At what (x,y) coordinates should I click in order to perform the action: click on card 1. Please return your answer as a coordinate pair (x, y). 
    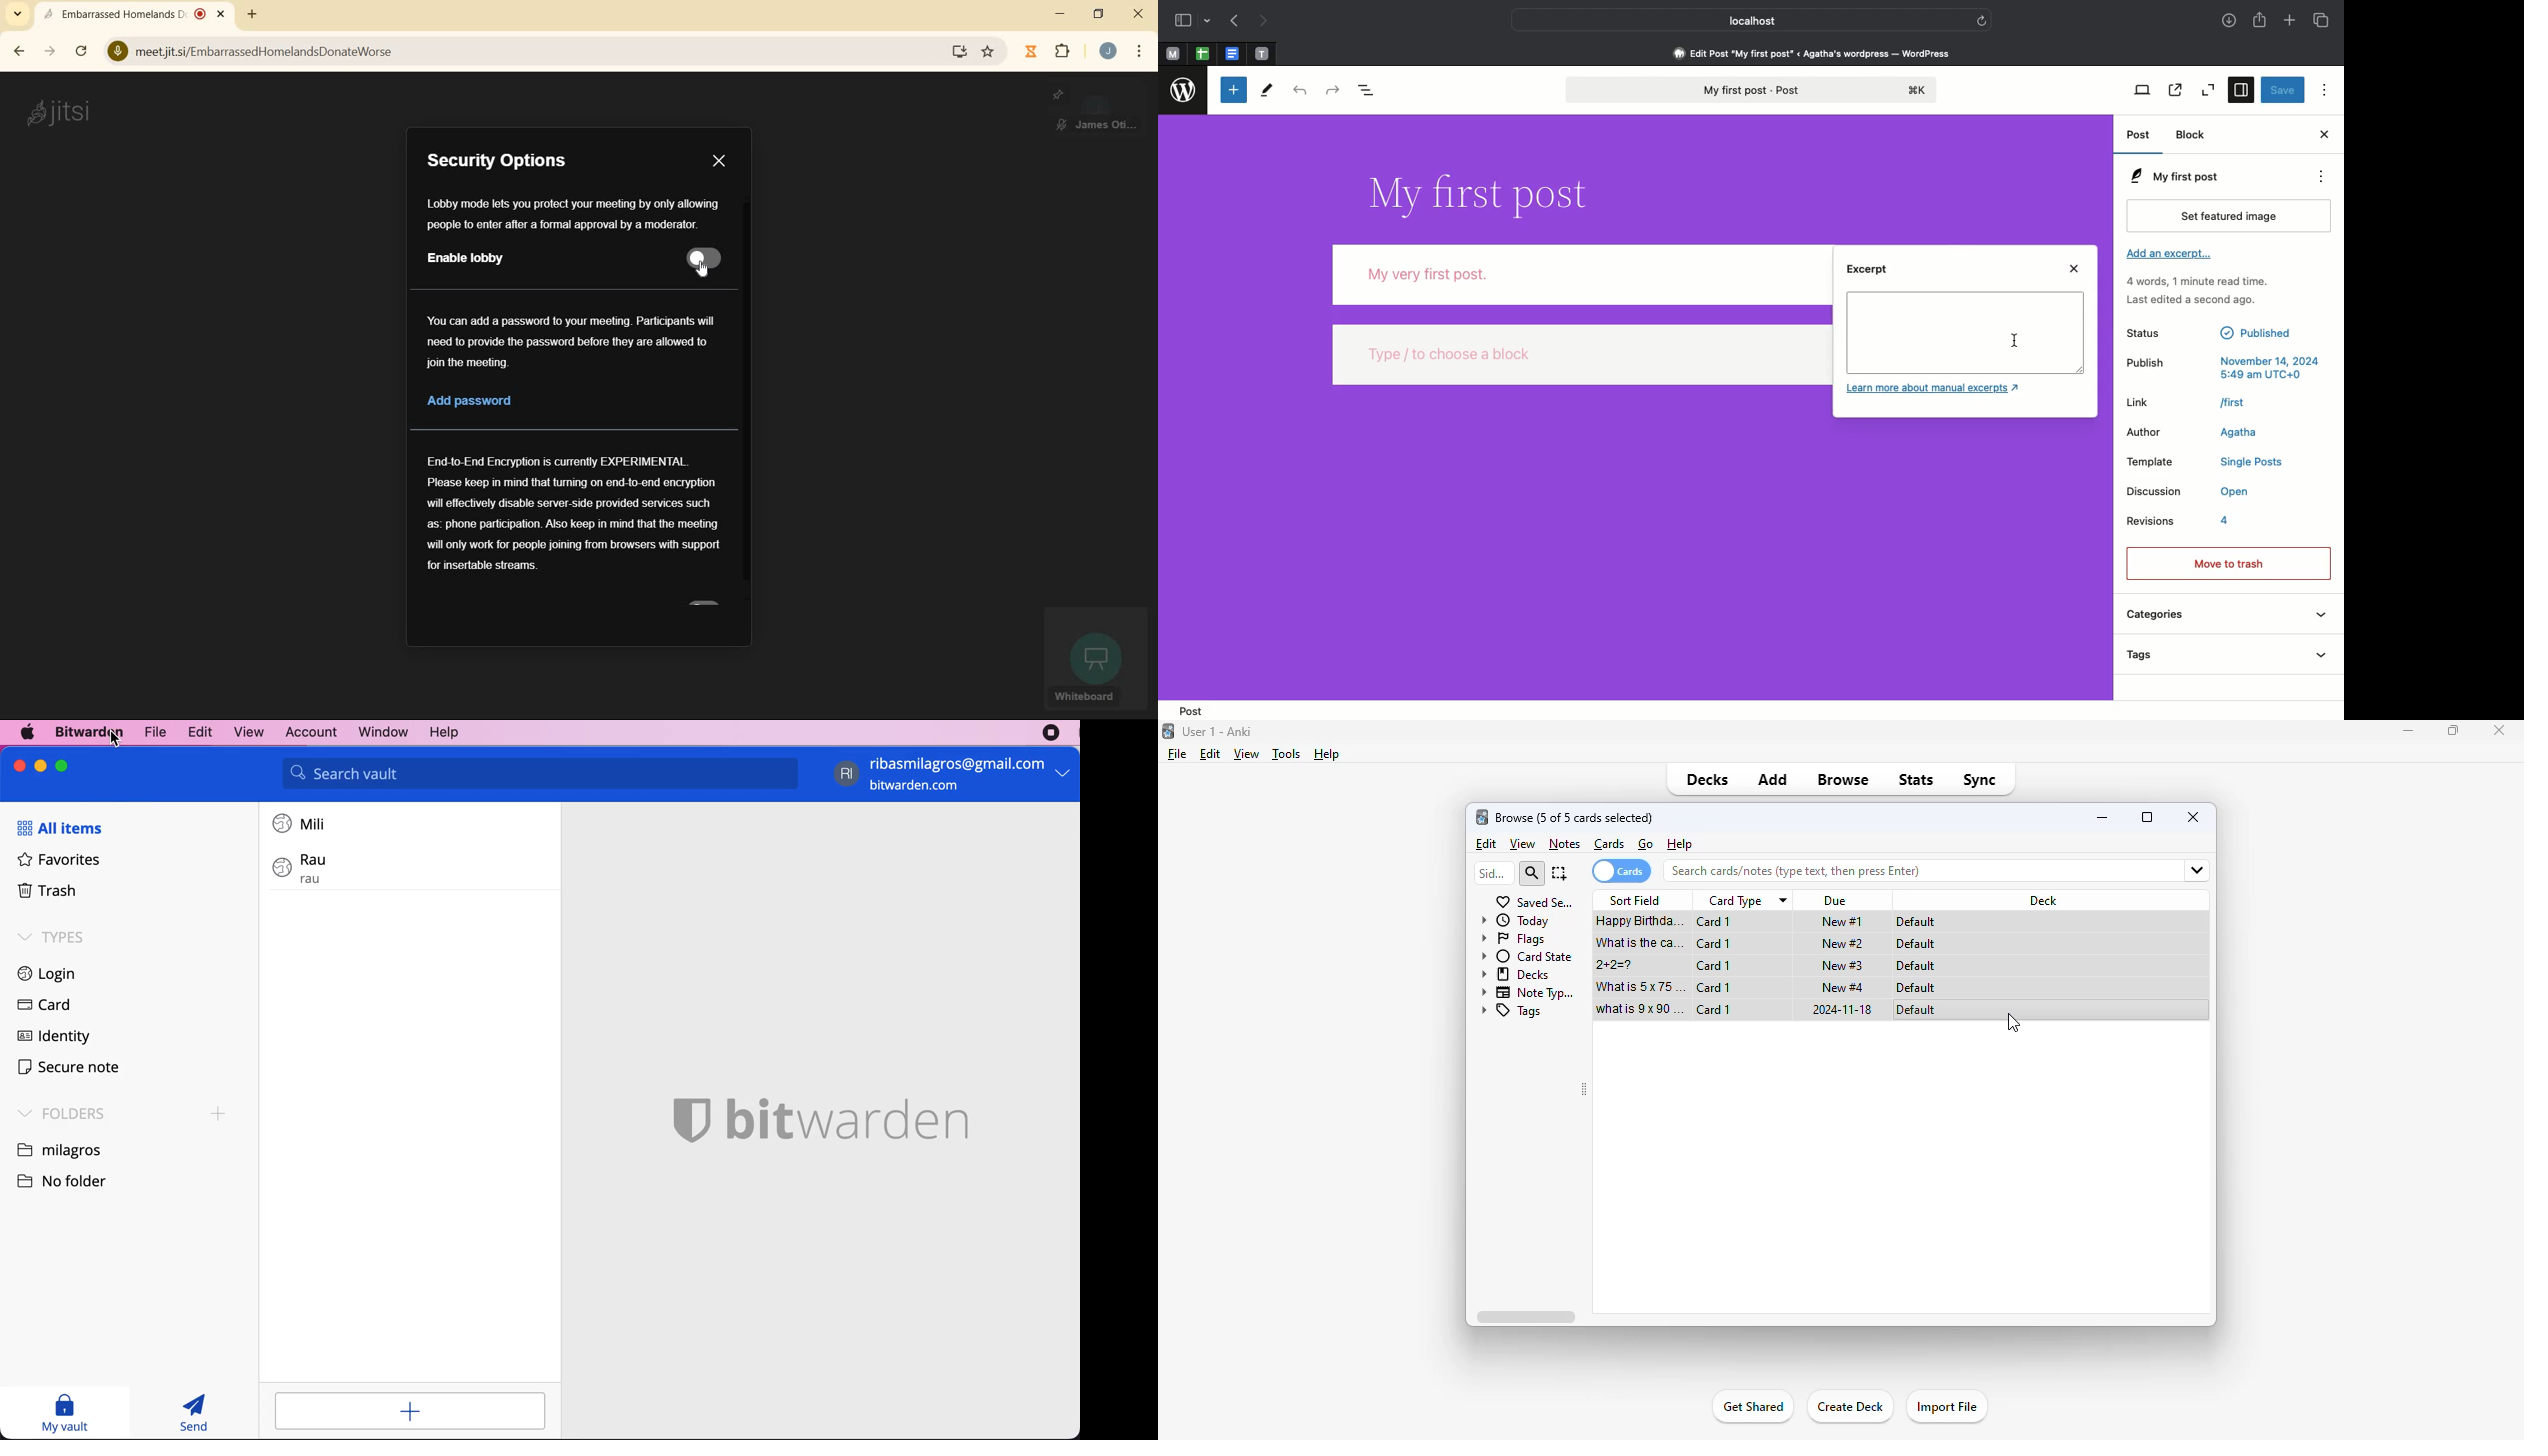
    Looking at the image, I should click on (1713, 987).